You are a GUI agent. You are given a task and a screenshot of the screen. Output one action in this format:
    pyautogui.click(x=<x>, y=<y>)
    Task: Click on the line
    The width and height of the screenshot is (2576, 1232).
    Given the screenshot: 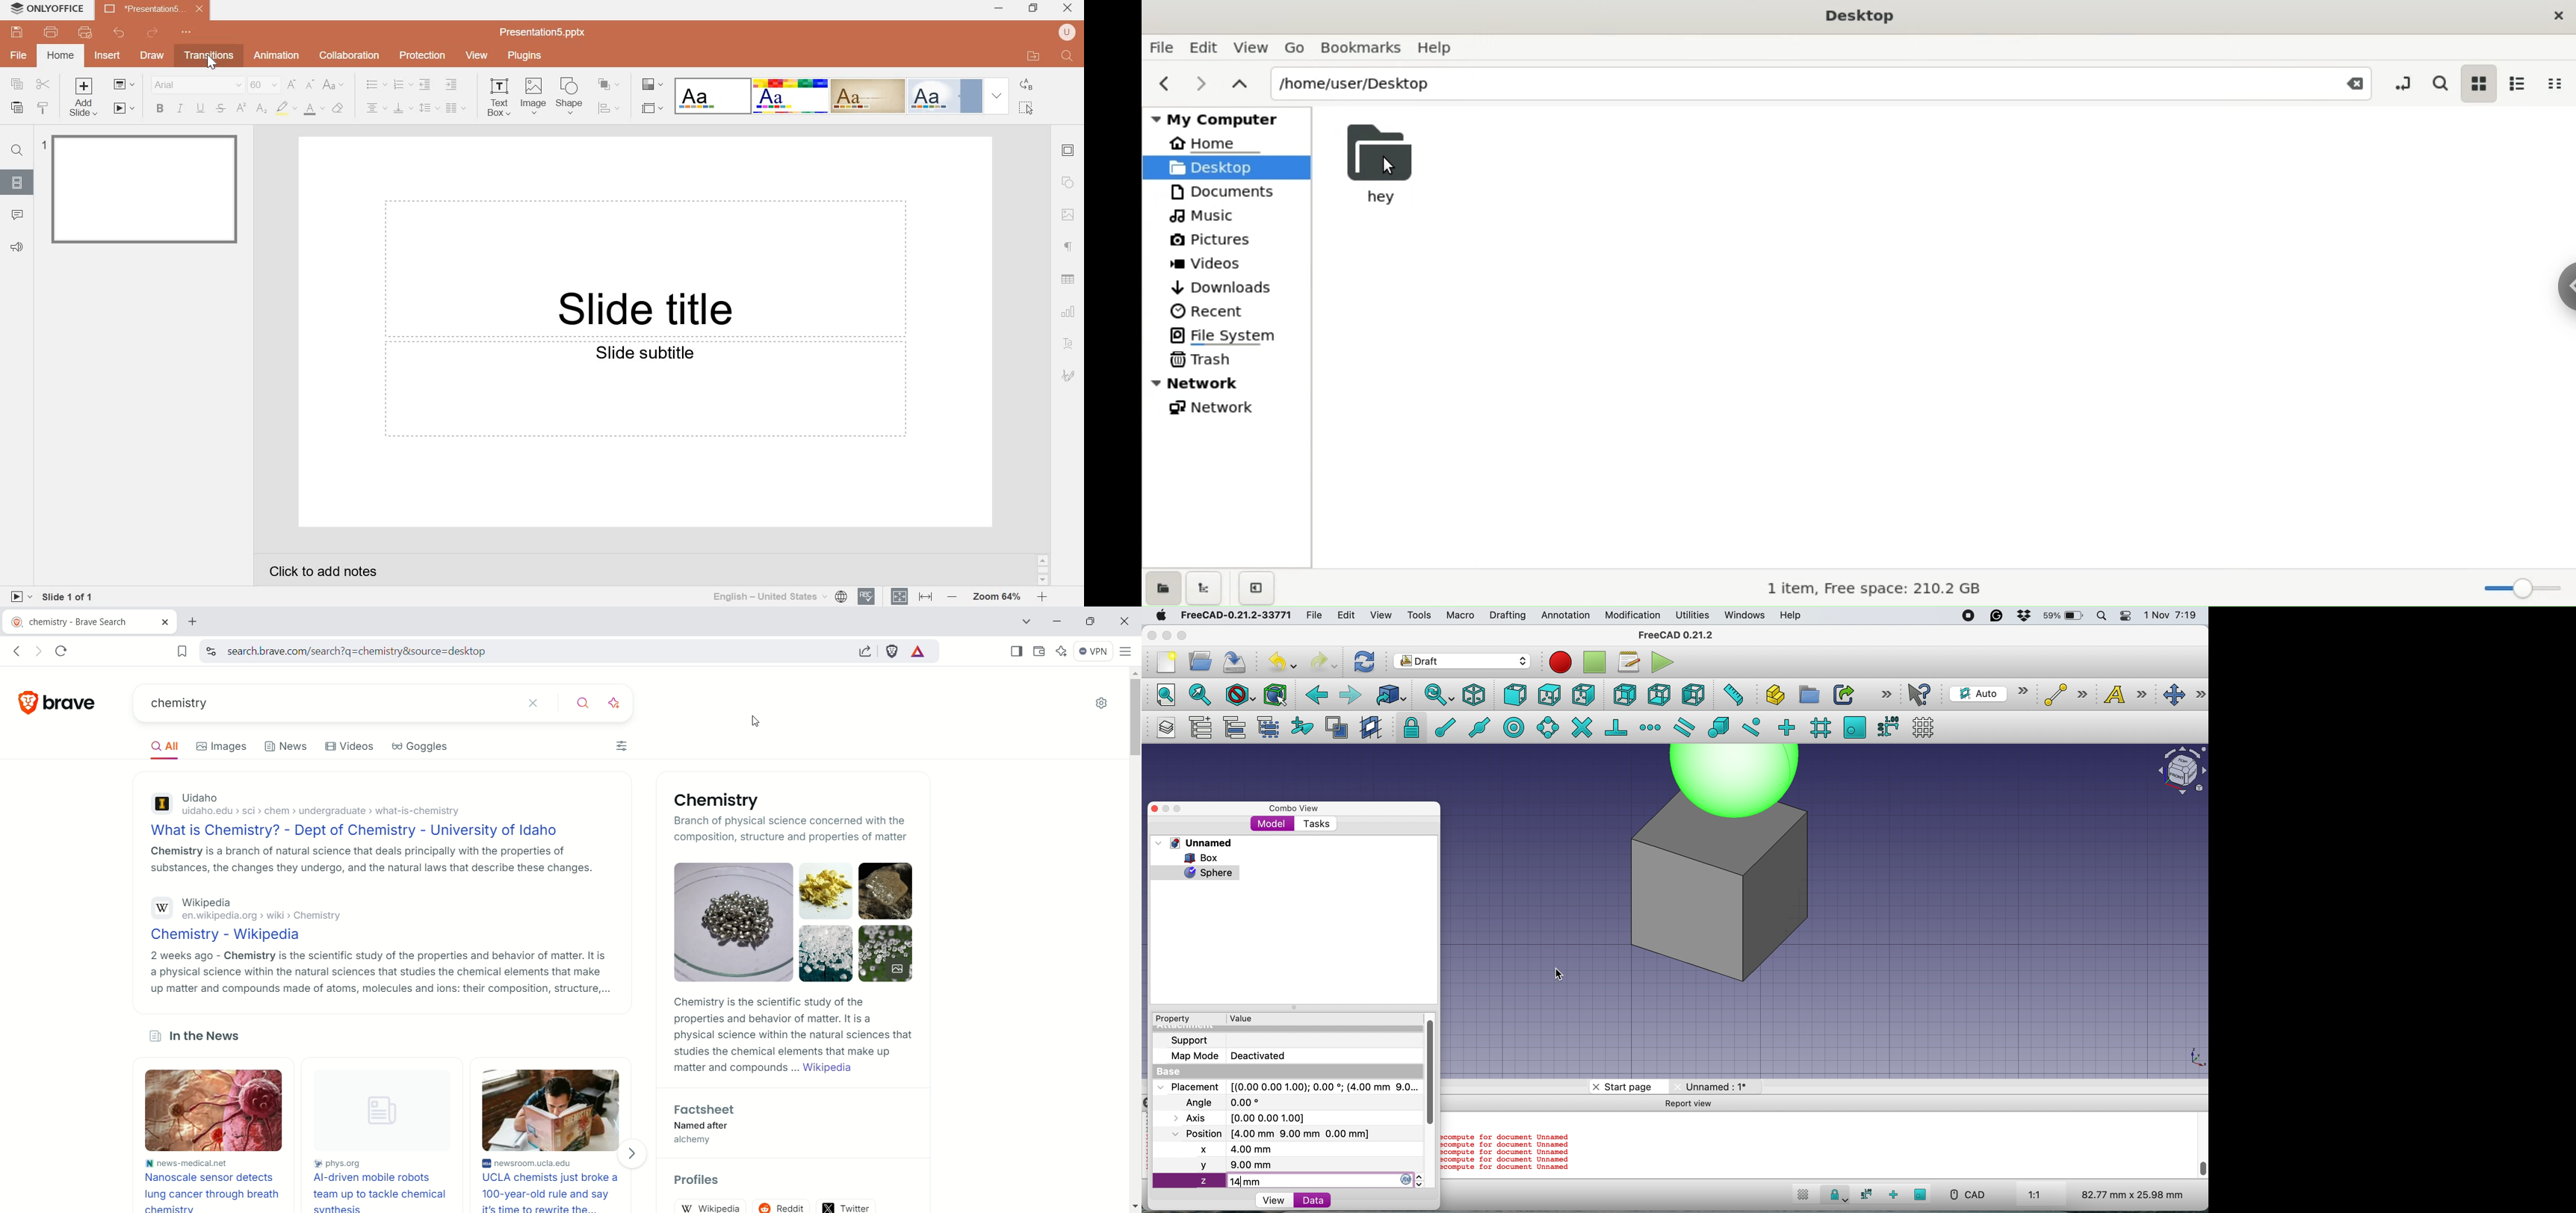 What is the action you would take?
    pyautogui.click(x=2063, y=695)
    